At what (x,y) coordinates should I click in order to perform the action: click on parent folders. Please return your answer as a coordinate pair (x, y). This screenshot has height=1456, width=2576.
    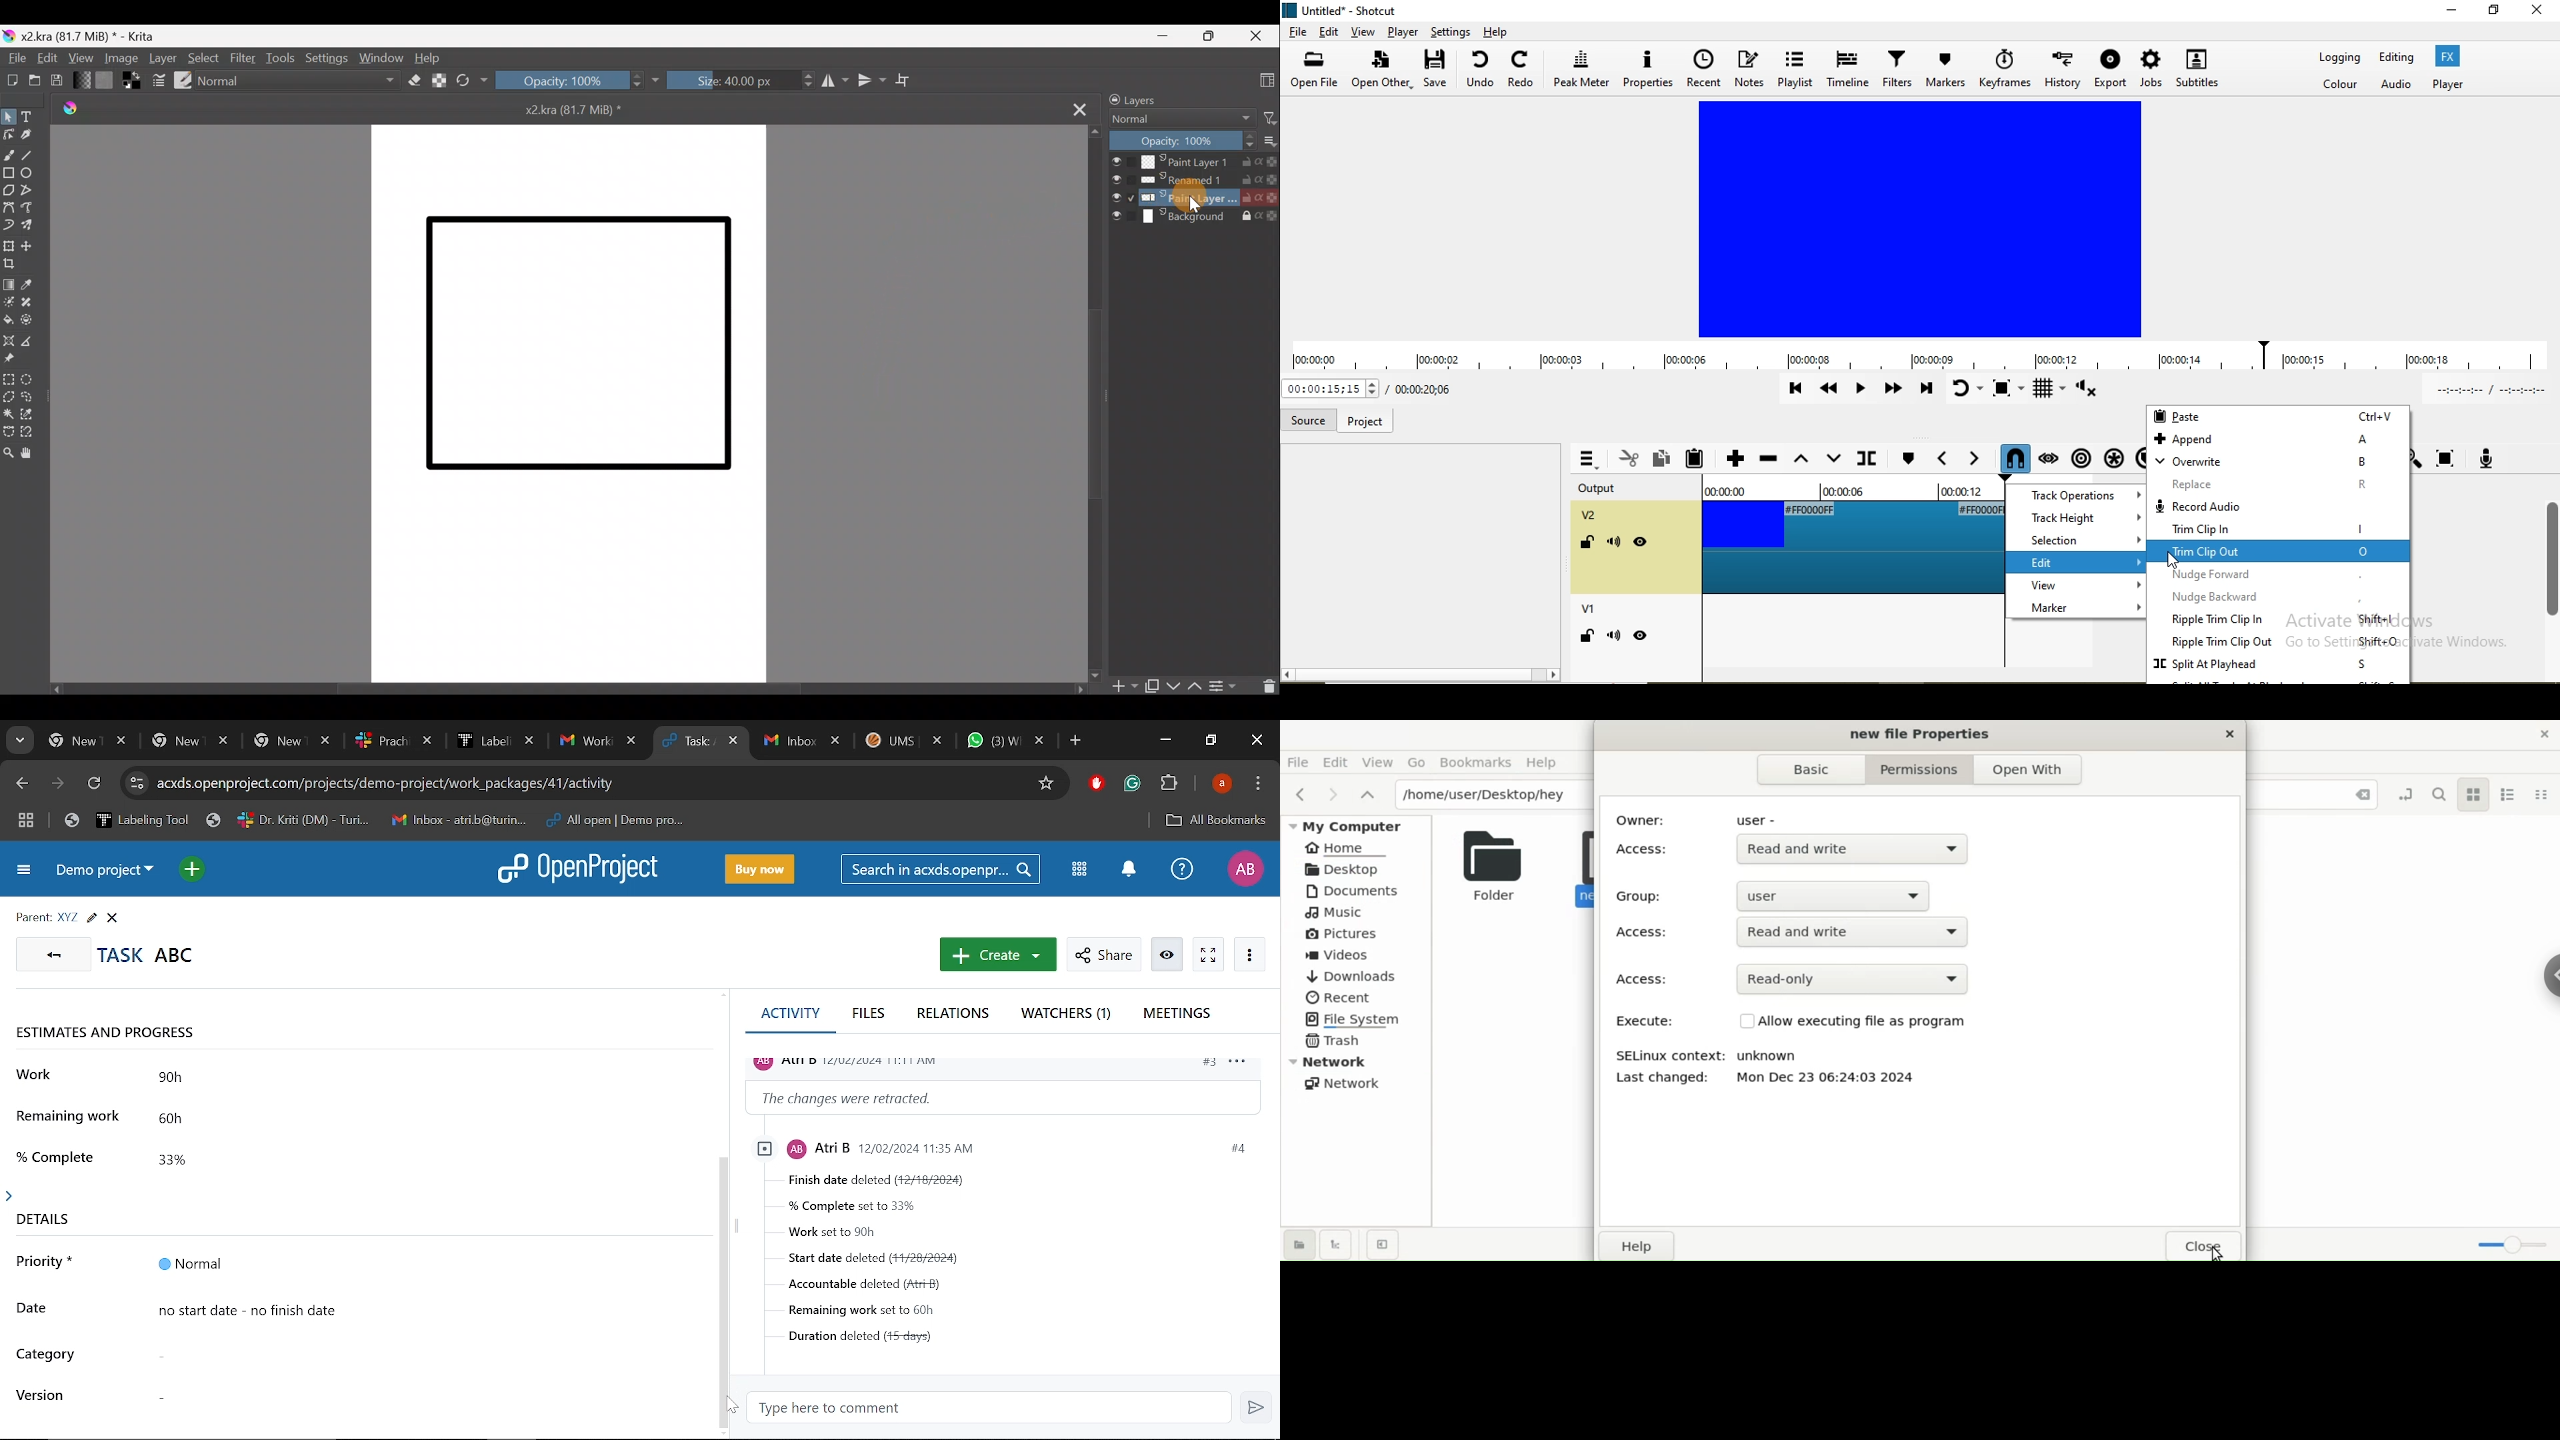
    Looking at the image, I should click on (1367, 793).